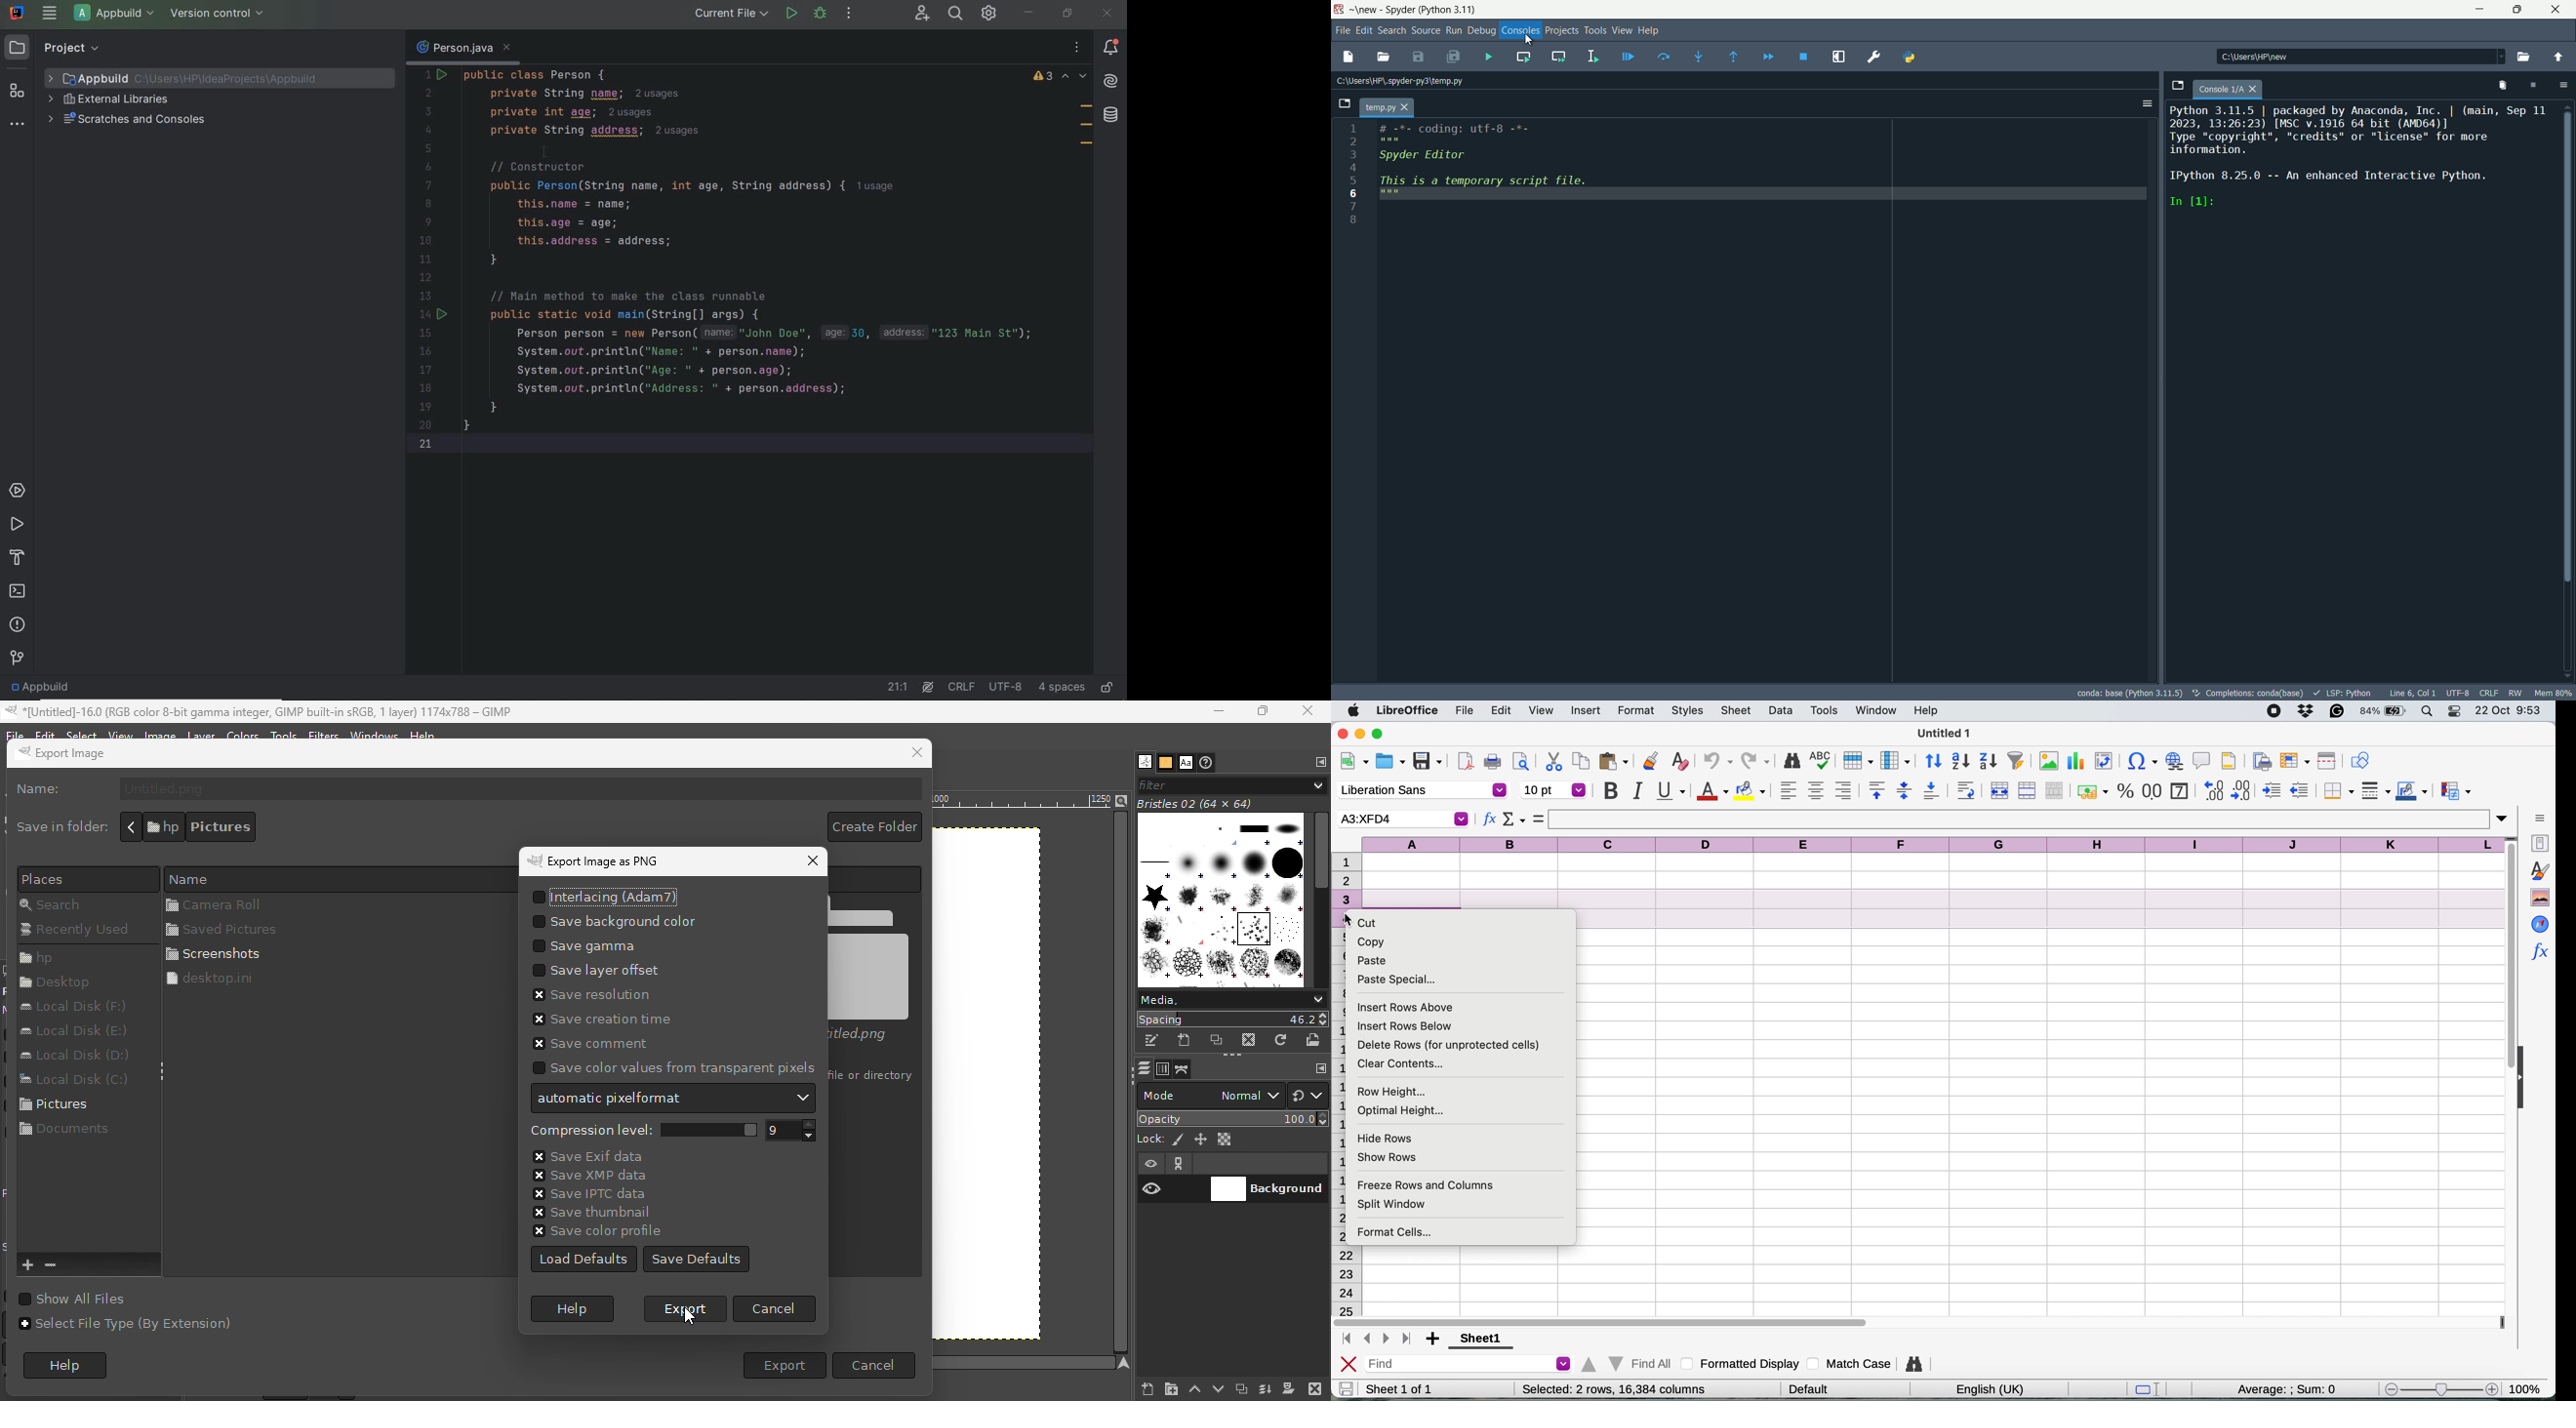  I want to click on run current cell, so click(1522, 56).